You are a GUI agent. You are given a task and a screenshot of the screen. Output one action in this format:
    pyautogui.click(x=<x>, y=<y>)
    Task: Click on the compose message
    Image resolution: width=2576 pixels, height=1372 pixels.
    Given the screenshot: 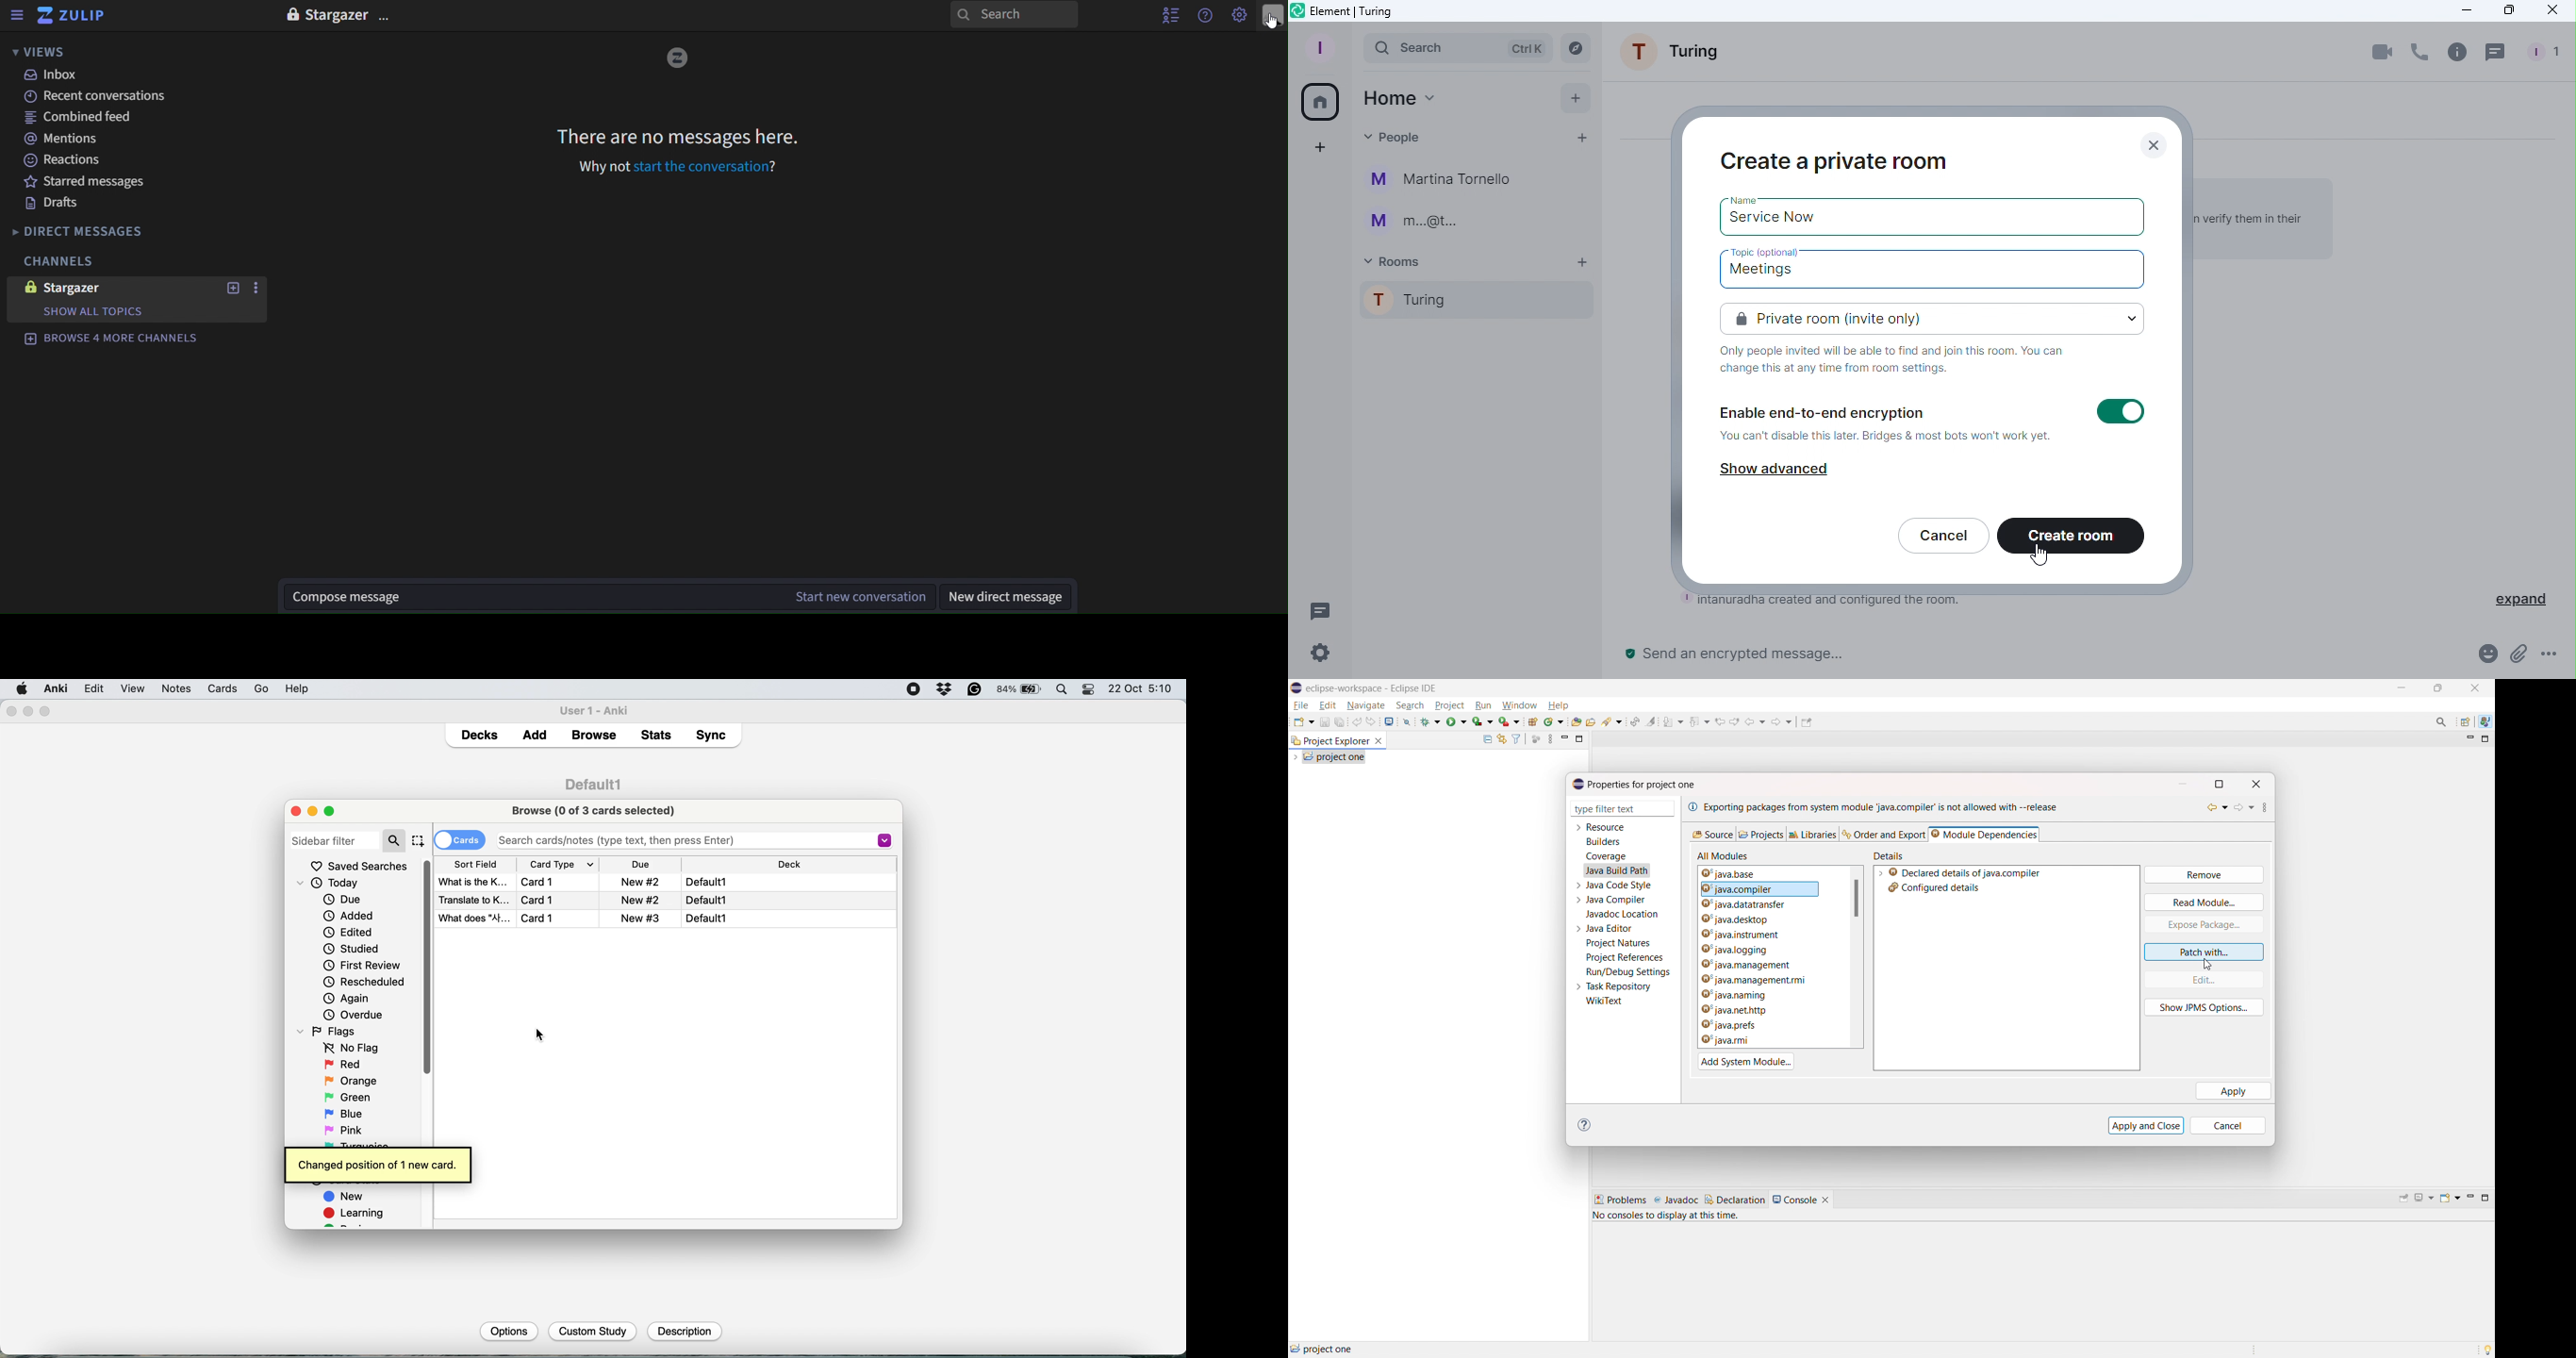 What is the action you would take?
    pyautogui.click(x=350, y=593)
    